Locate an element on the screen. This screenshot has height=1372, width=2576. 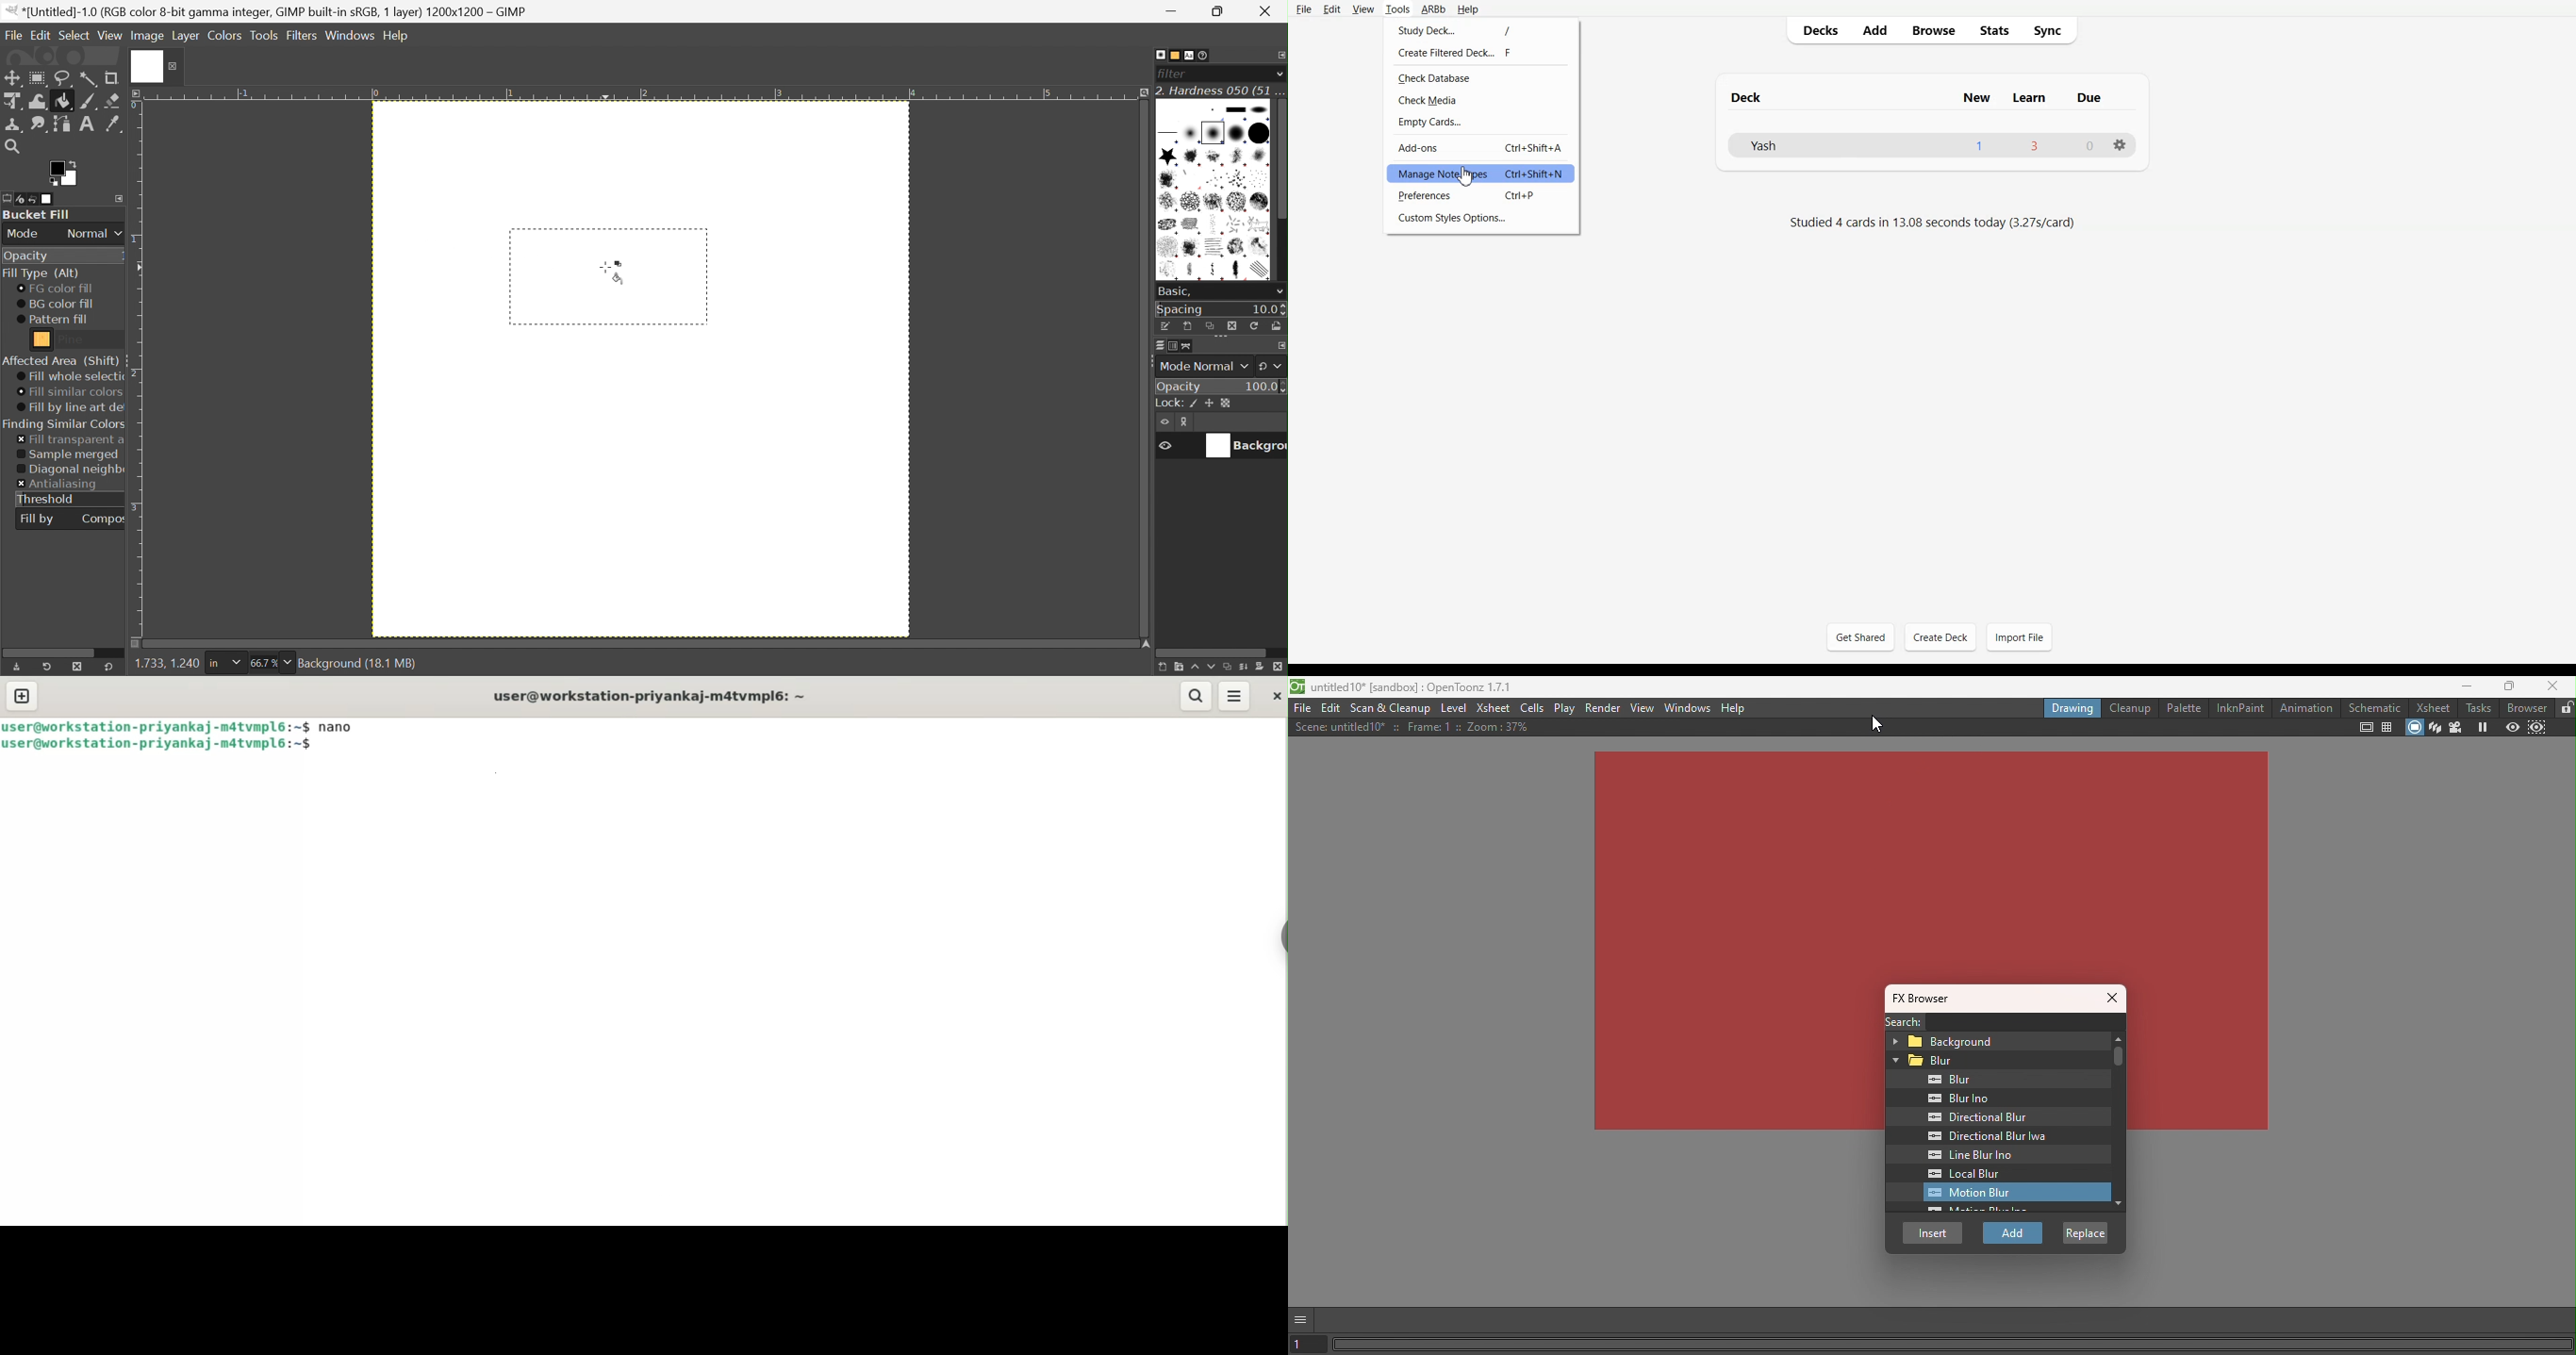
Oils is located at coordinates (1260, 246).